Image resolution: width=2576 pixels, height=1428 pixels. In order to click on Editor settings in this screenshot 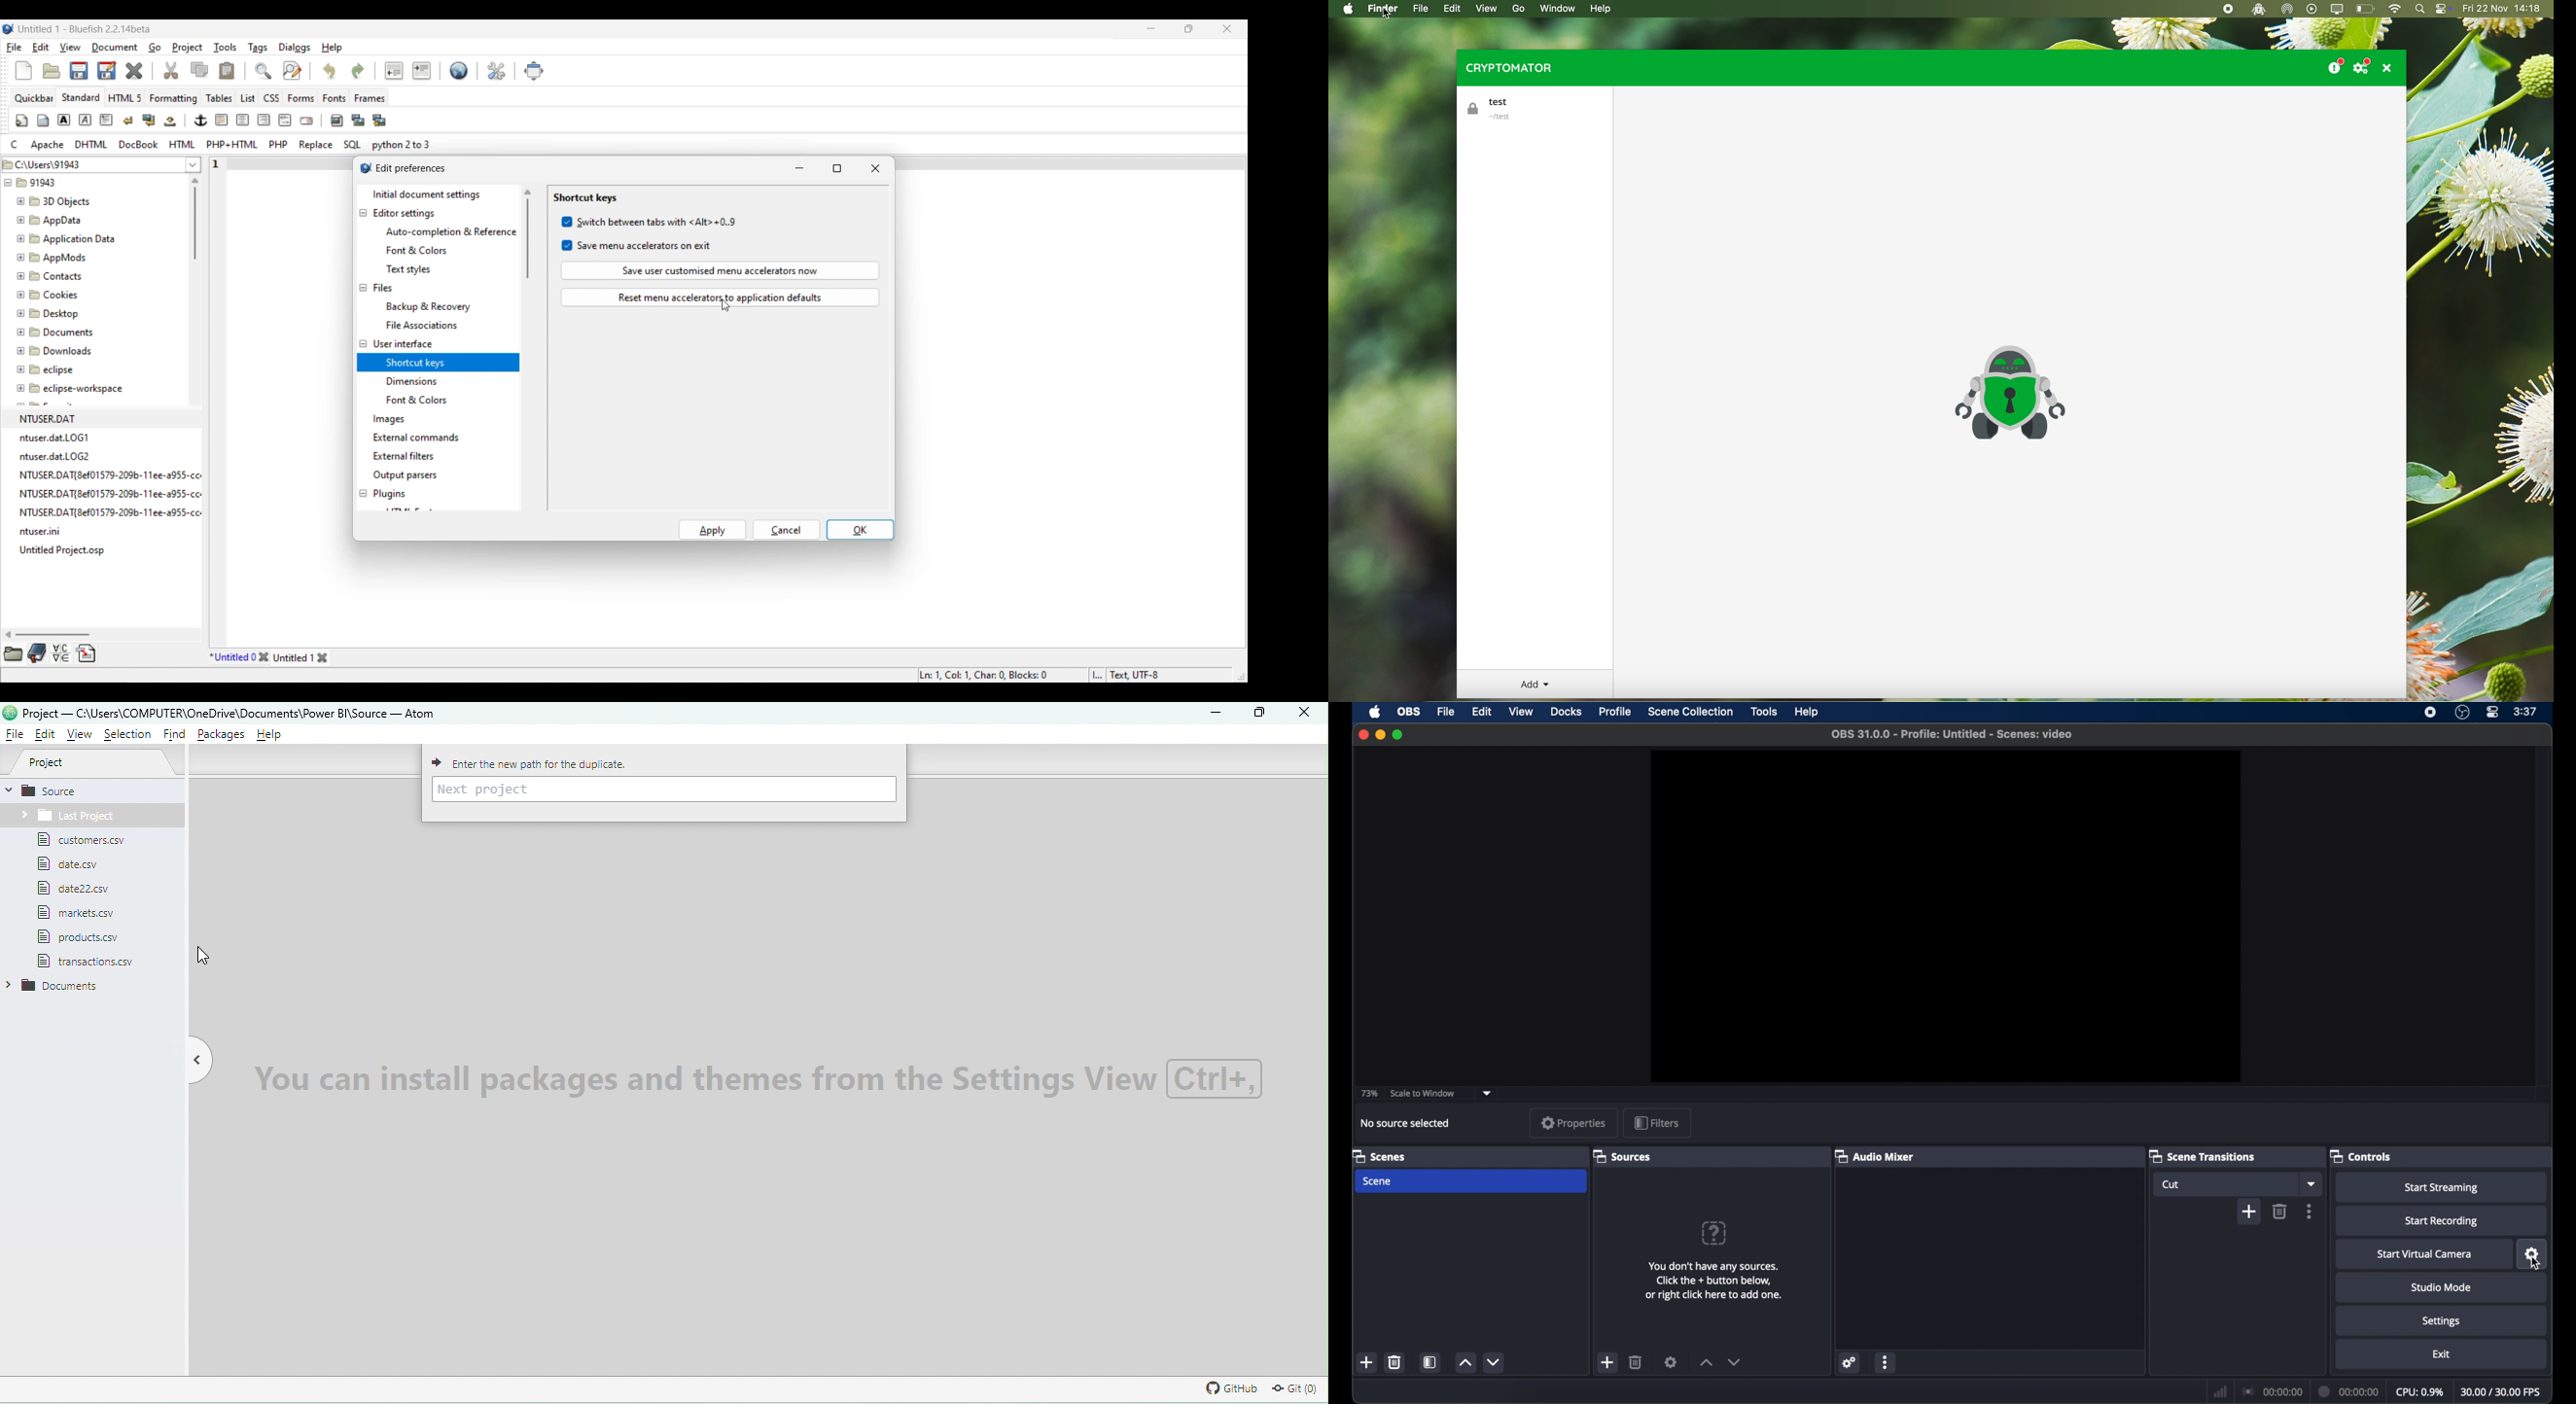, I will do `click(405, 214)`.